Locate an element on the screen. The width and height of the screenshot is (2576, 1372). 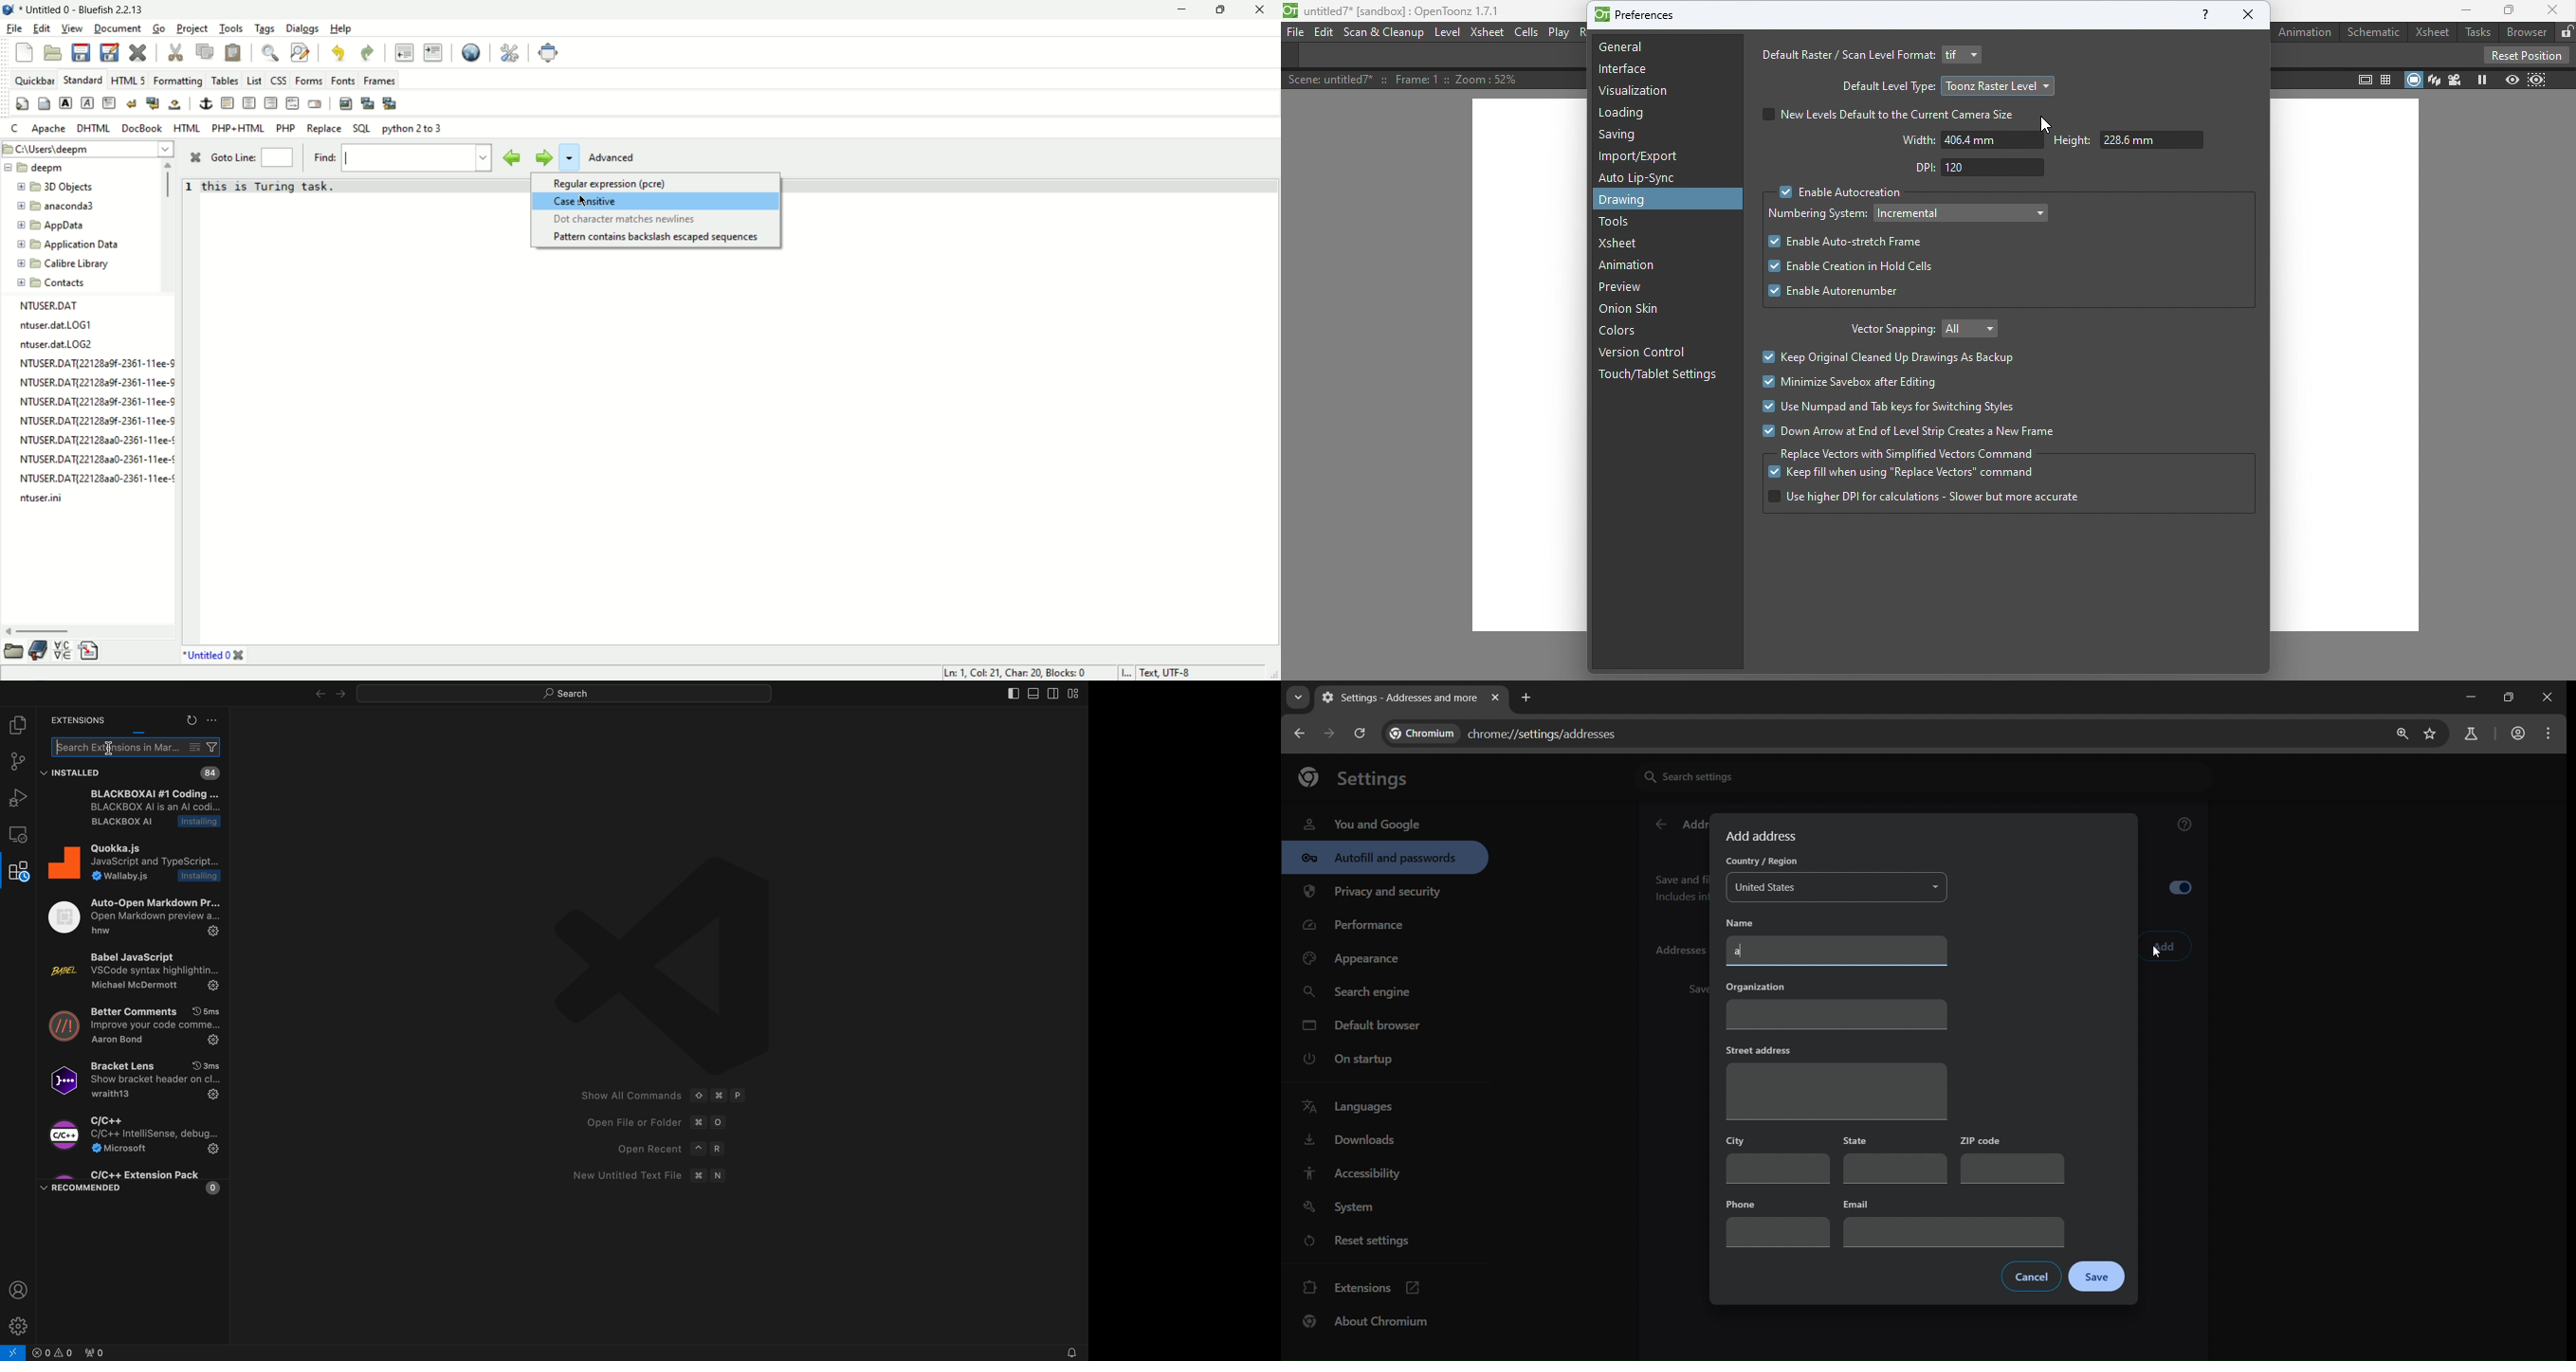
bout chromium is located at coordinates (1368, 1321).